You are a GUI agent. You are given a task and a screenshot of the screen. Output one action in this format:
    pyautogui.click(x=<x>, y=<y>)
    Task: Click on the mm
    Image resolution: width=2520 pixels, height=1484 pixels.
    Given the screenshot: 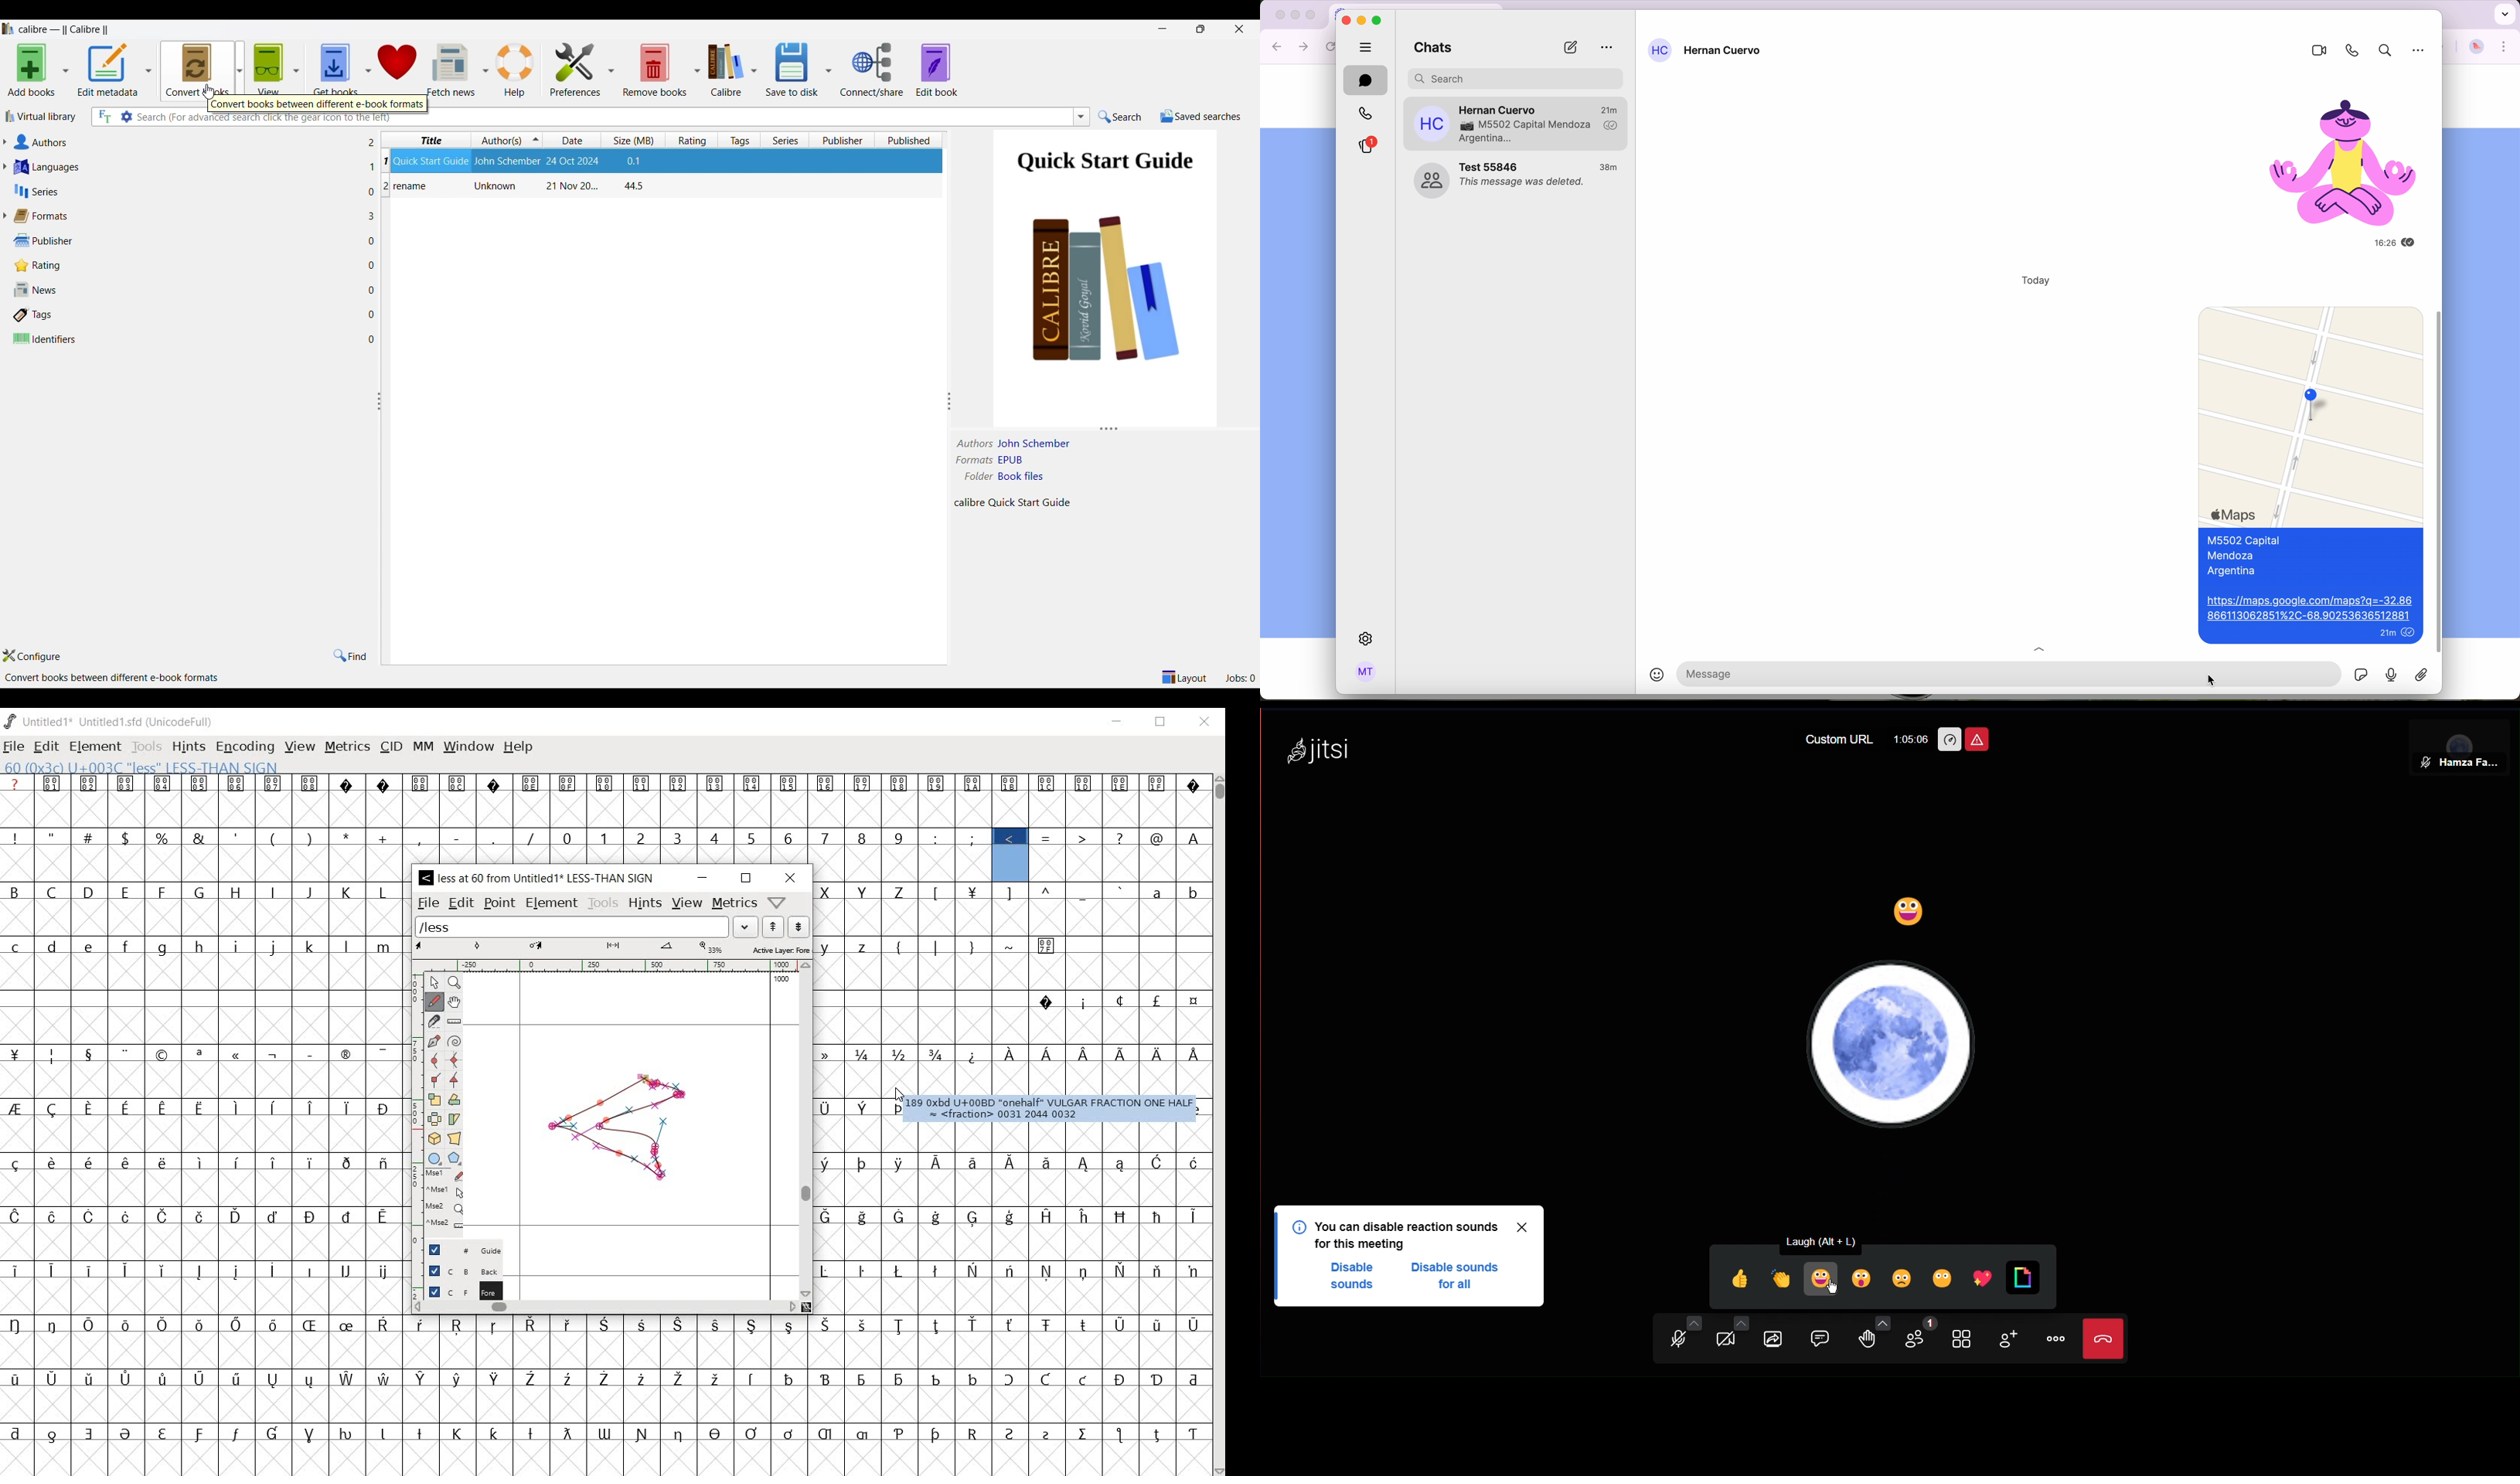 What is the action you would take?
    pyautogui.click(x=422, y=748)
    